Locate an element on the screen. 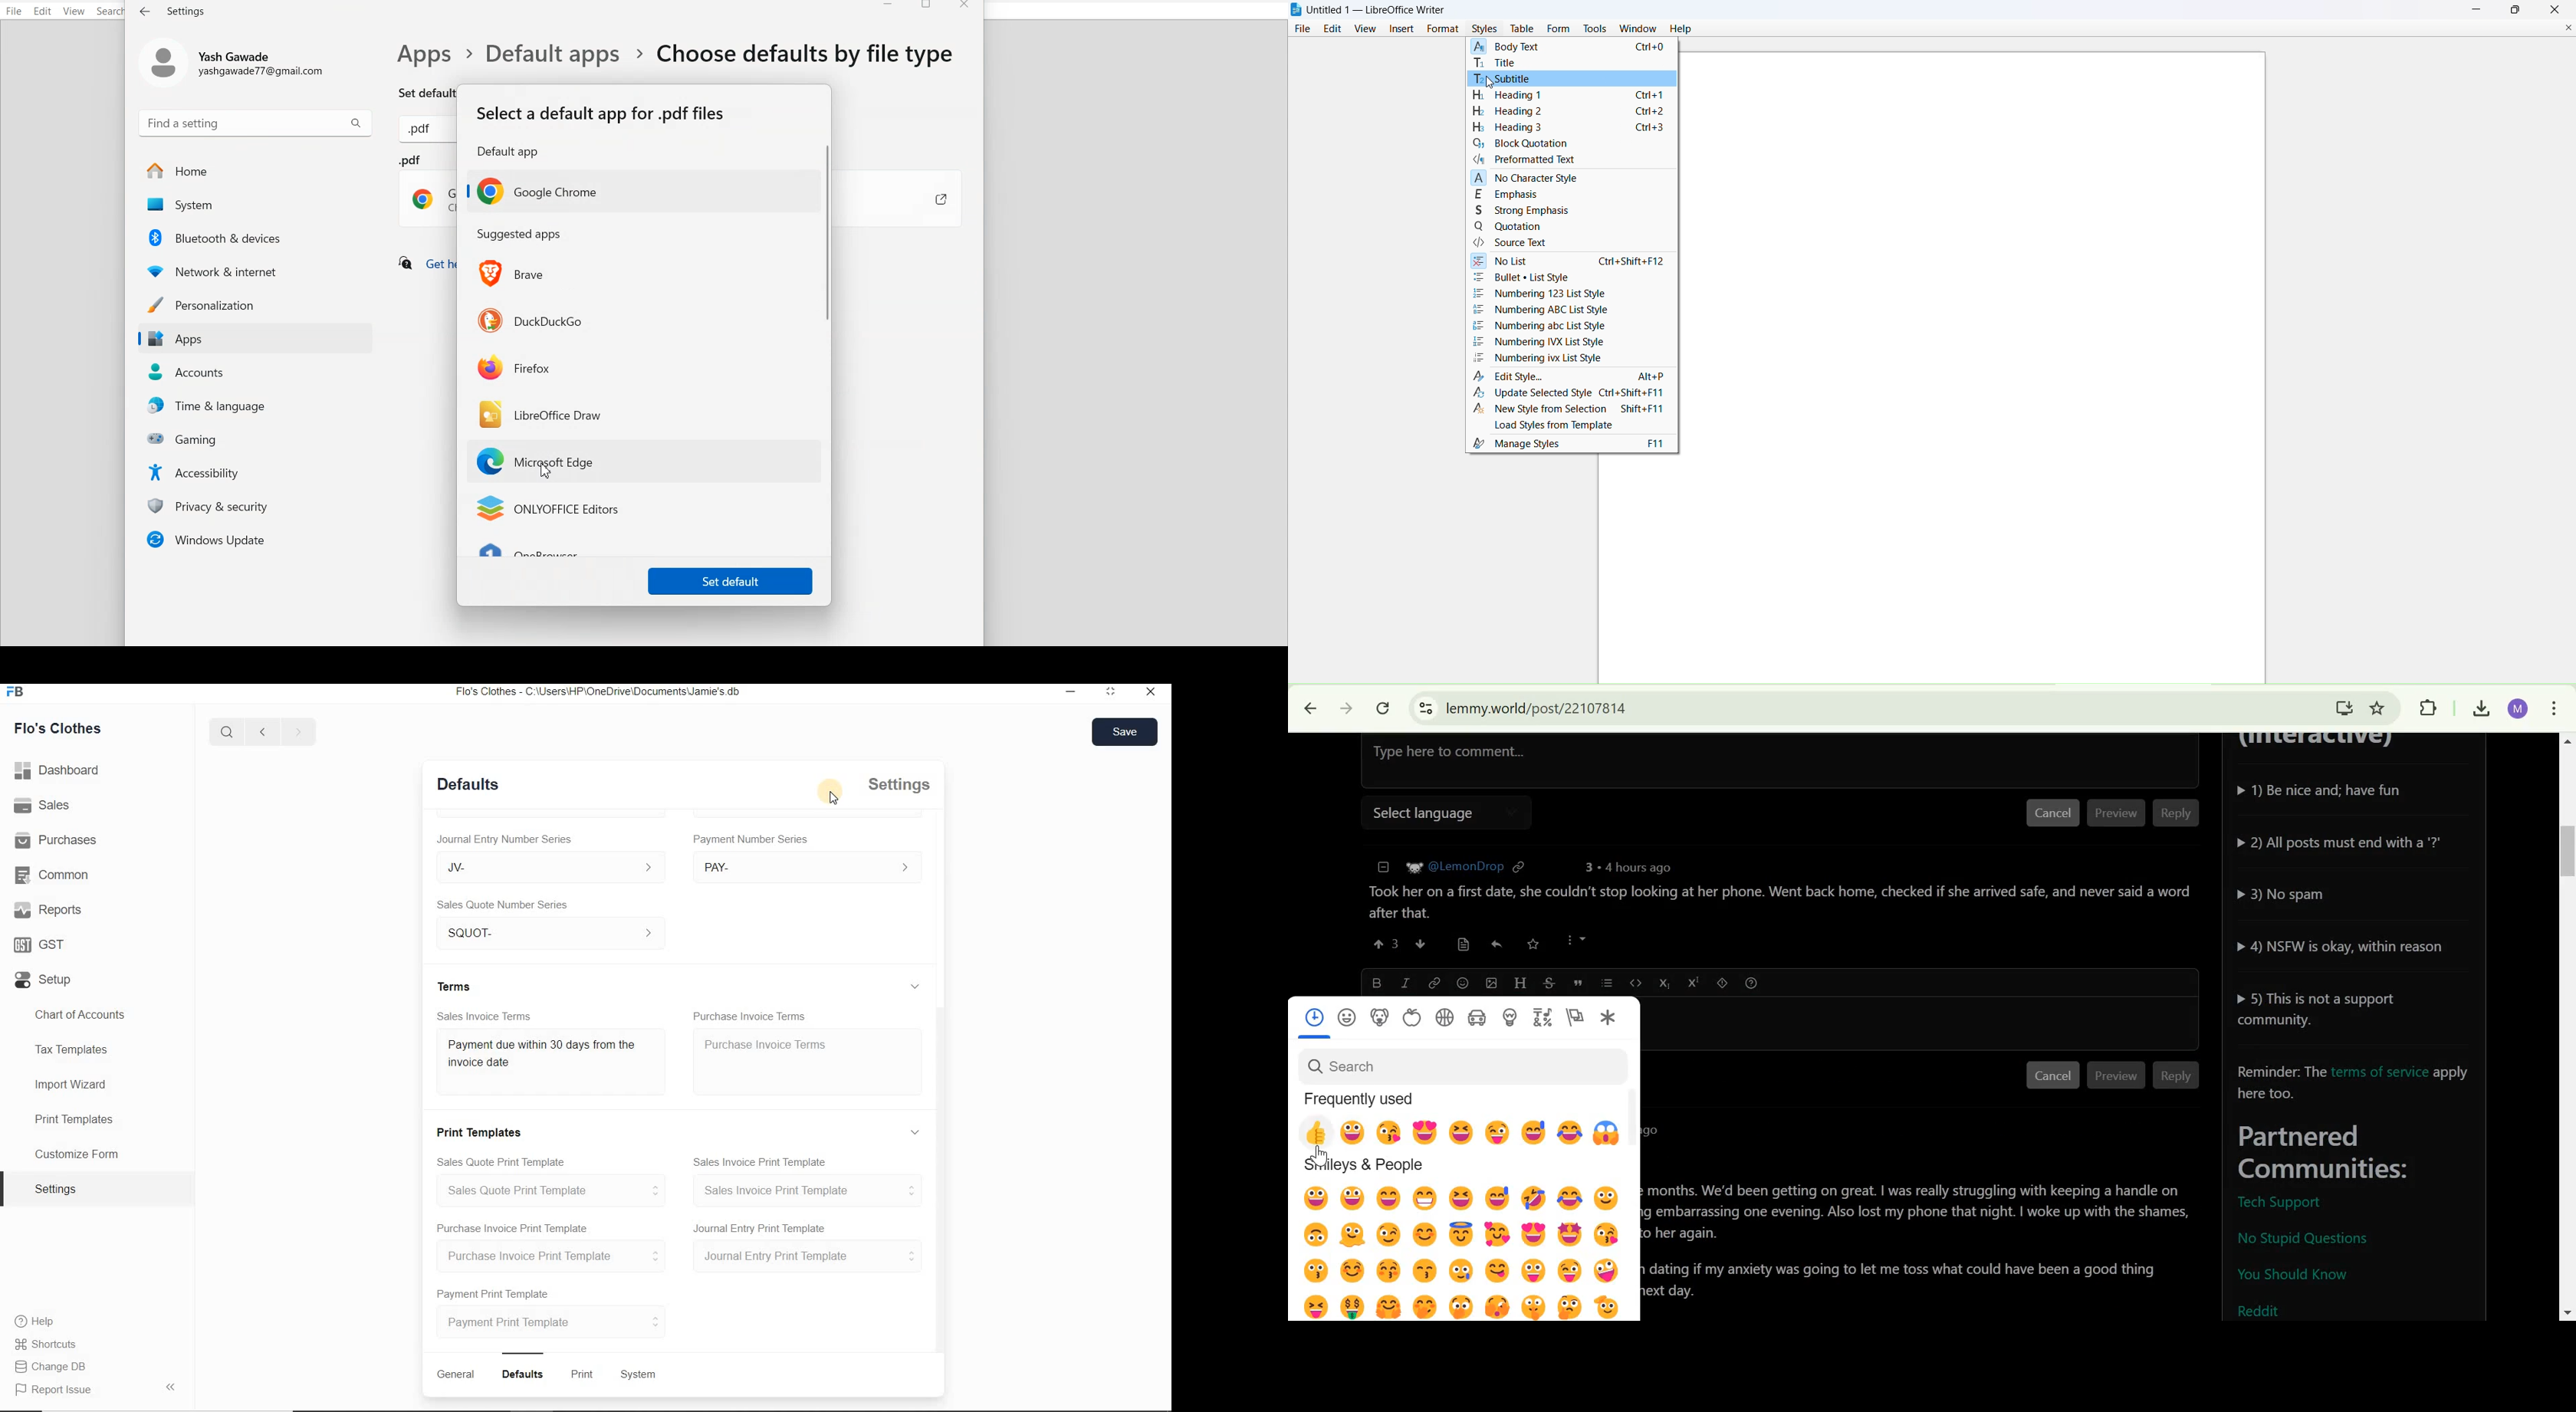 This screenshot has height=1428, width=2576. Text is located at coordinates (519, 235).